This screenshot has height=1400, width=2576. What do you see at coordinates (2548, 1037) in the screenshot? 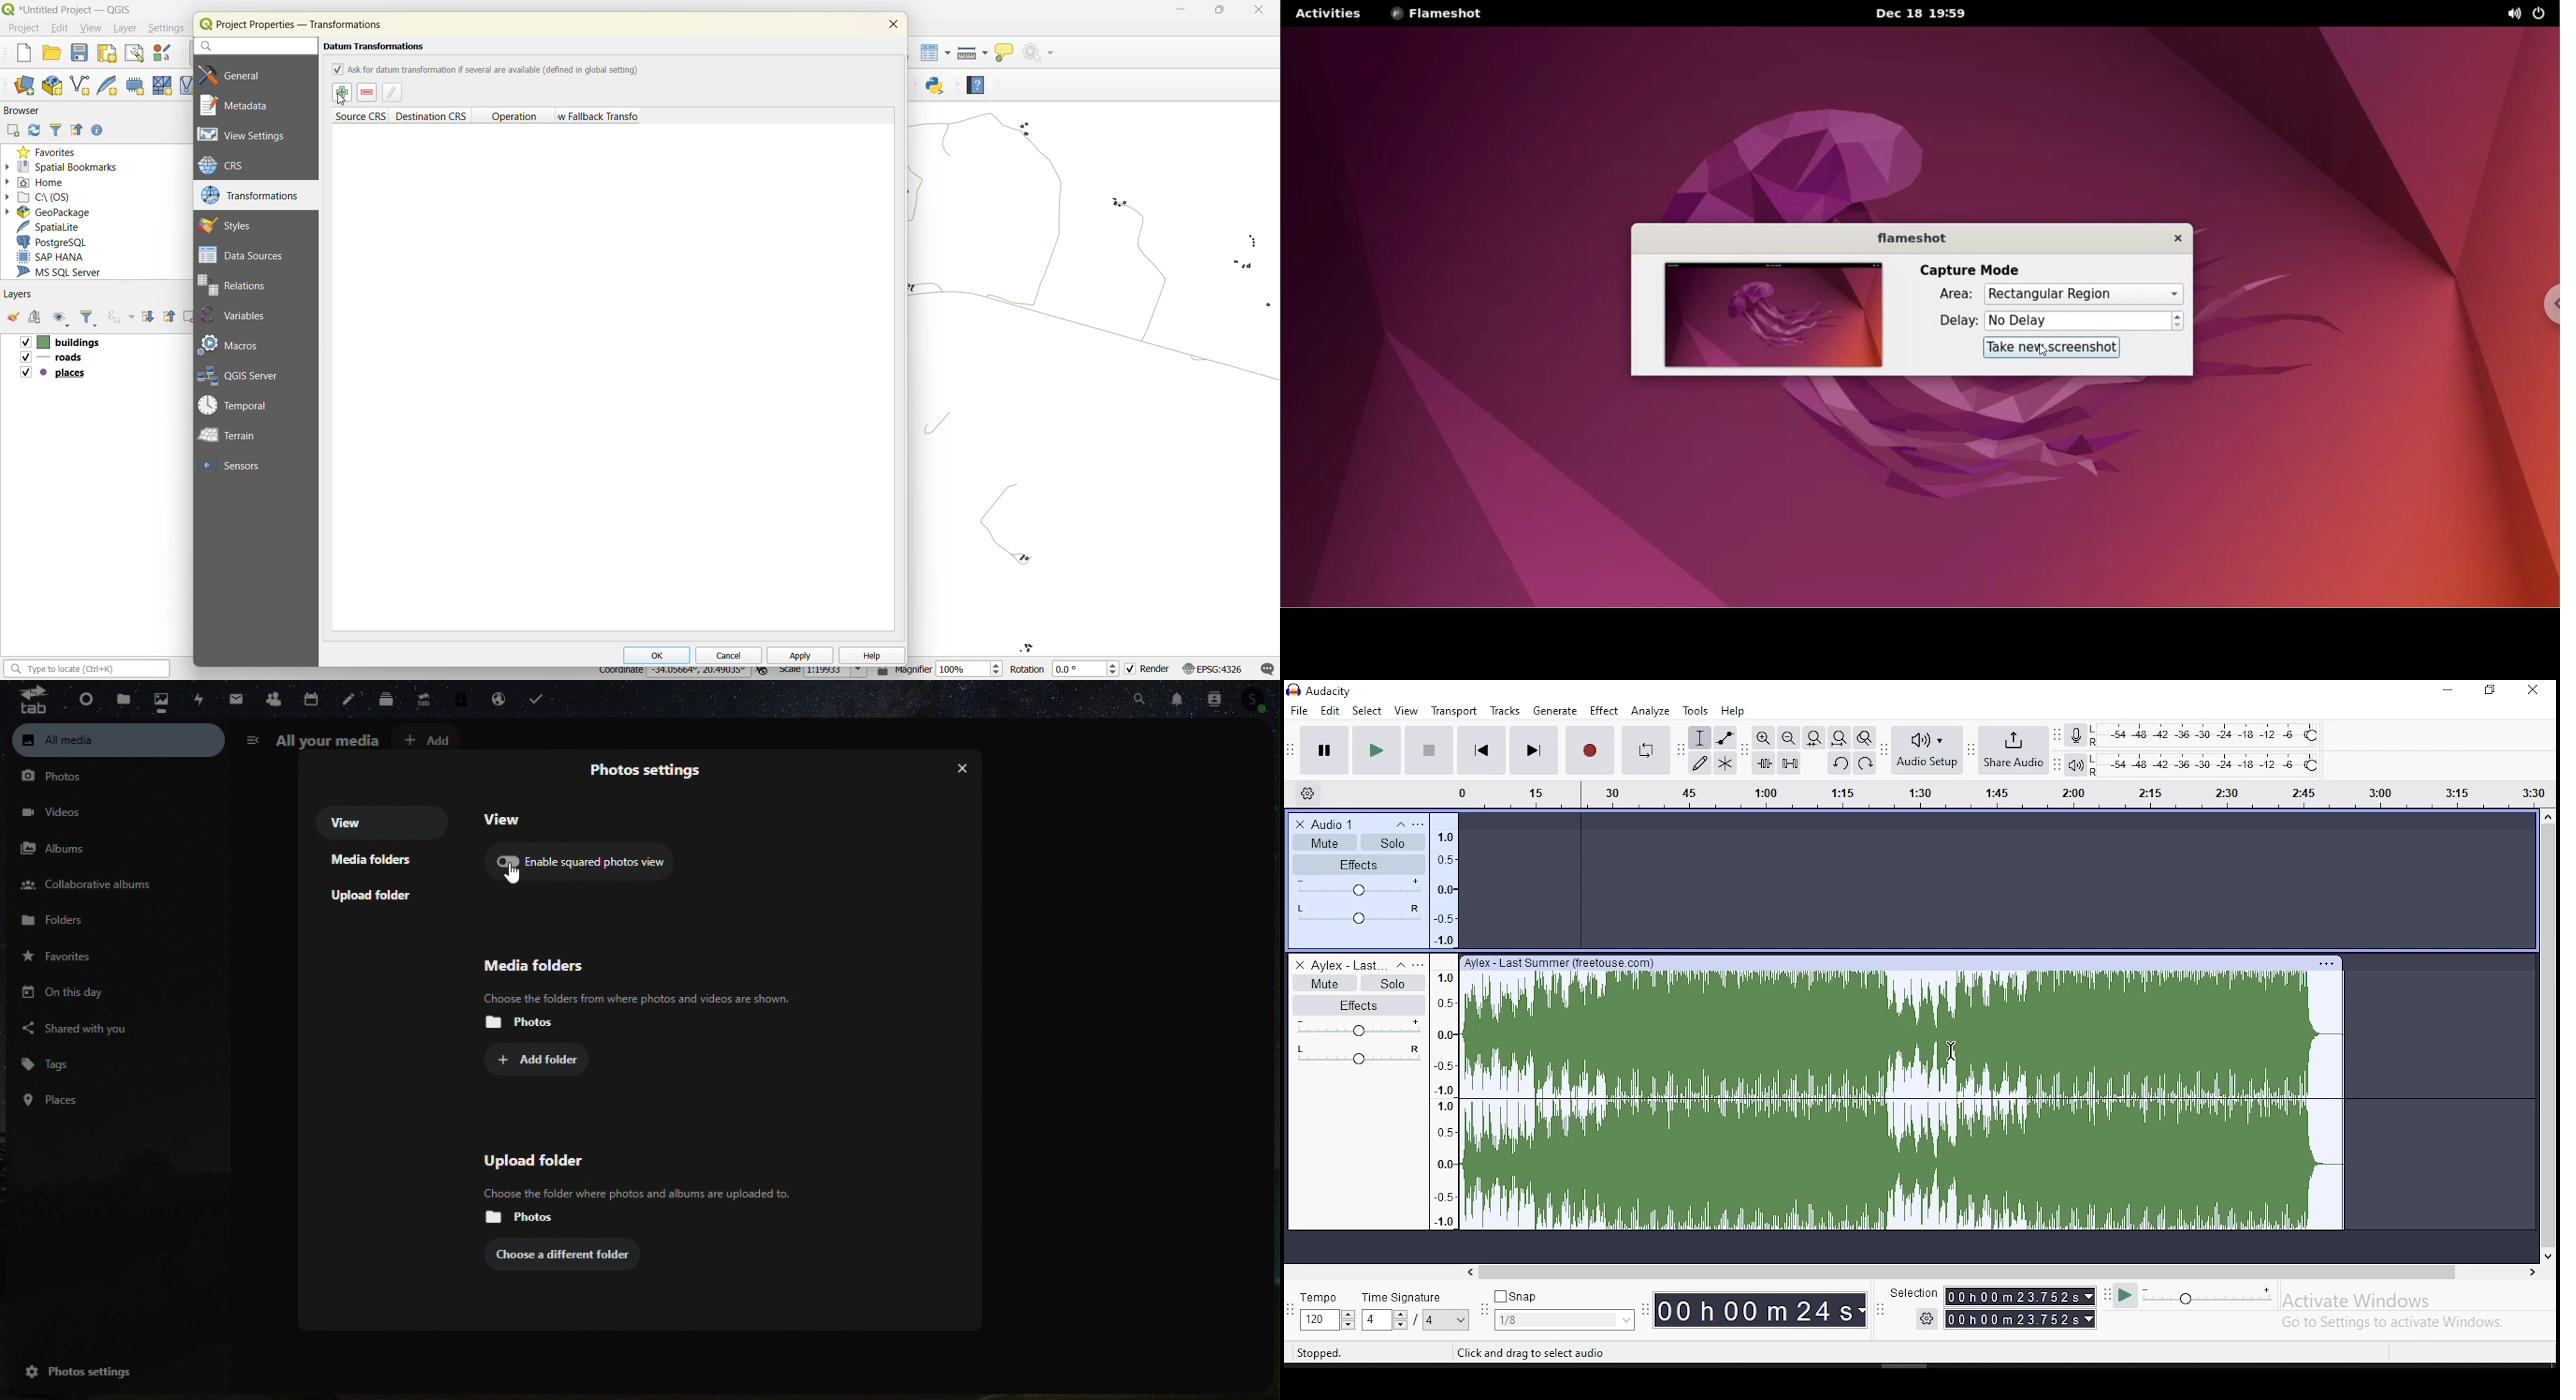
I see `scroll bar` at bounding box center [2548, 1037].